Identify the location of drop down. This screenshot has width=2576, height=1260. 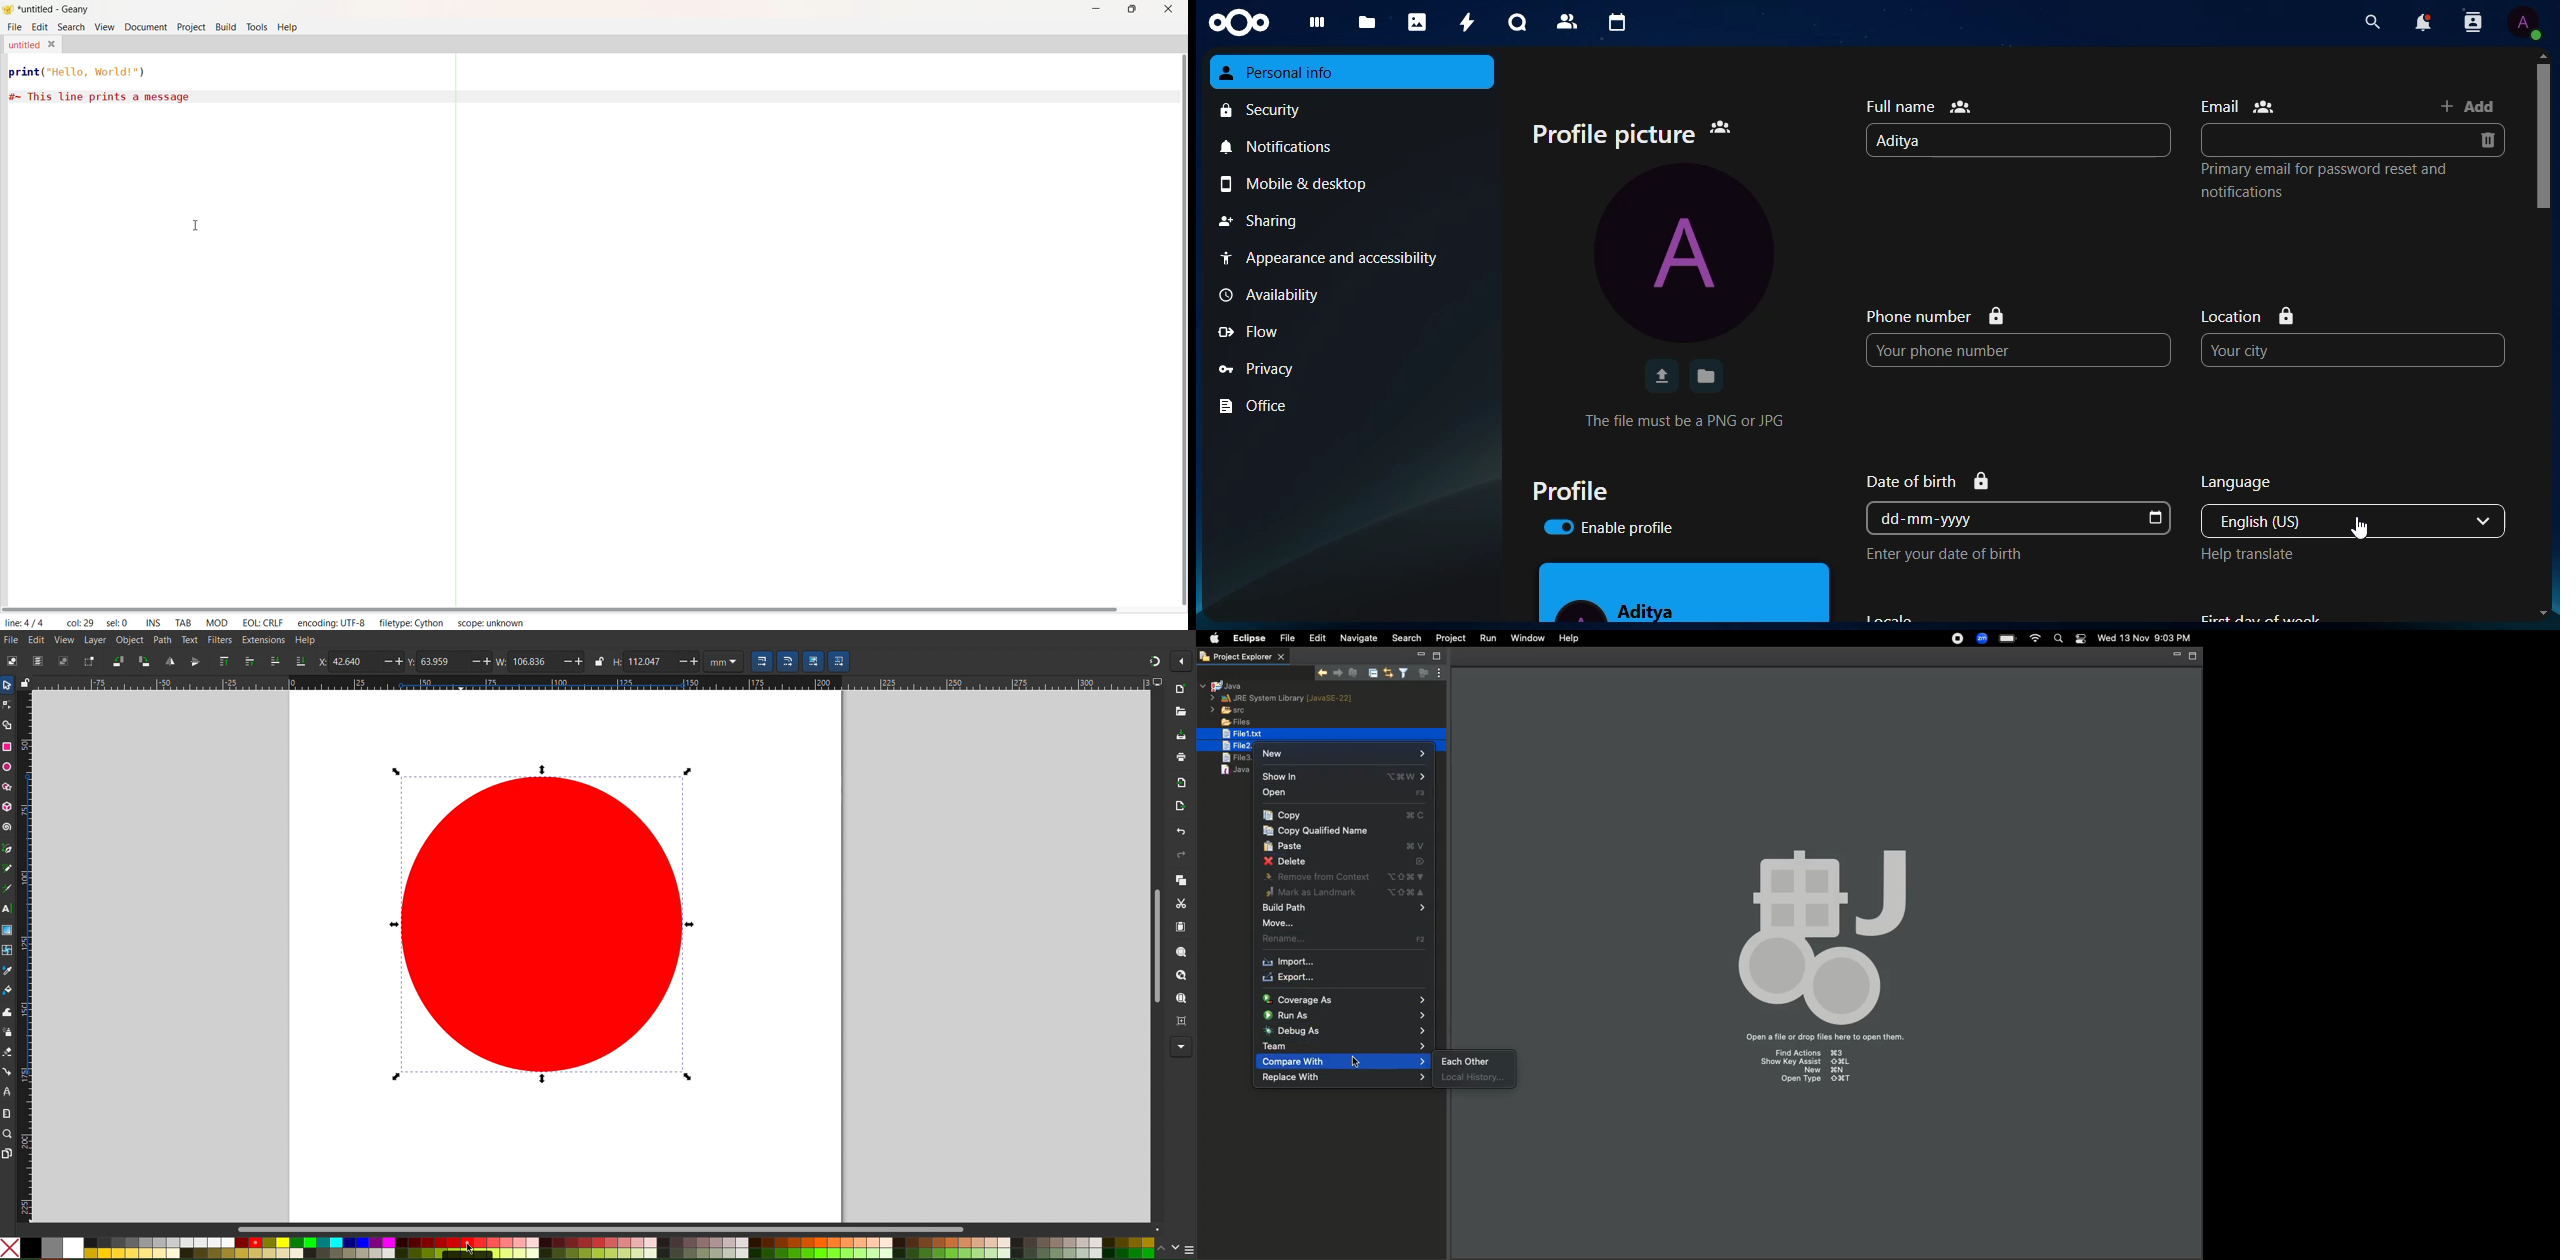
(2487, 521).